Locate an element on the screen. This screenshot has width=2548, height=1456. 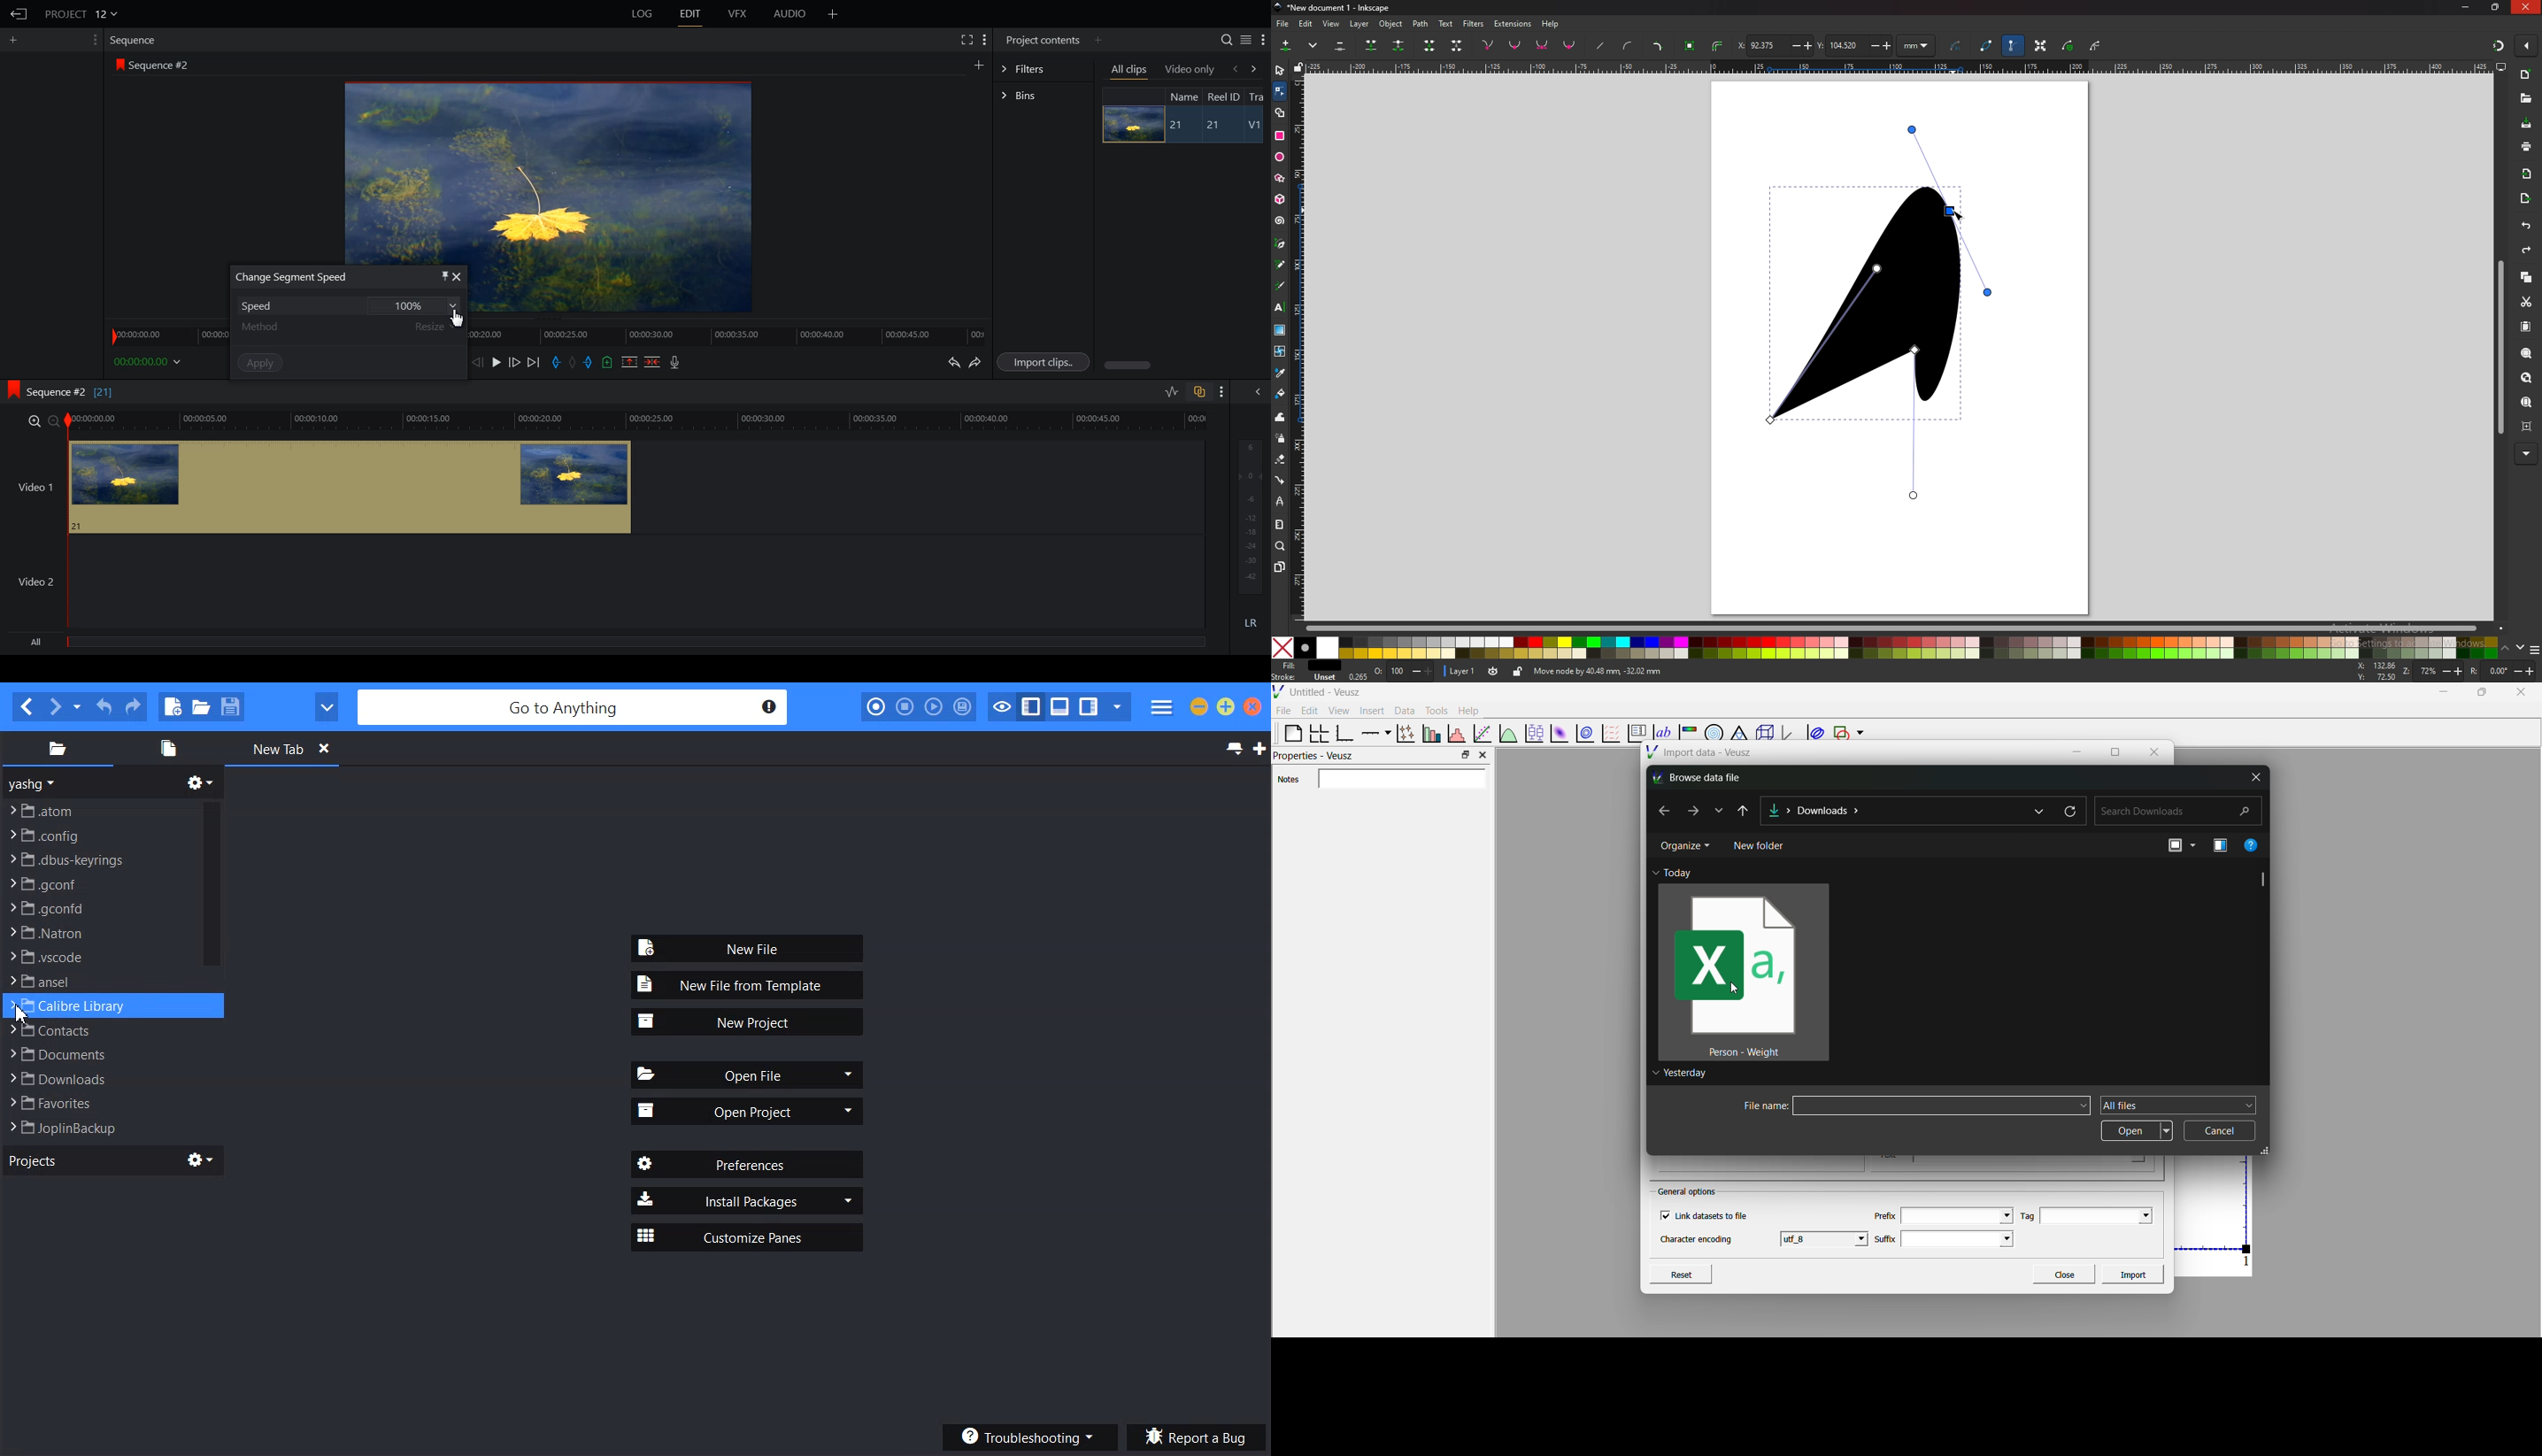
logo is located at coordinates (9, 388).